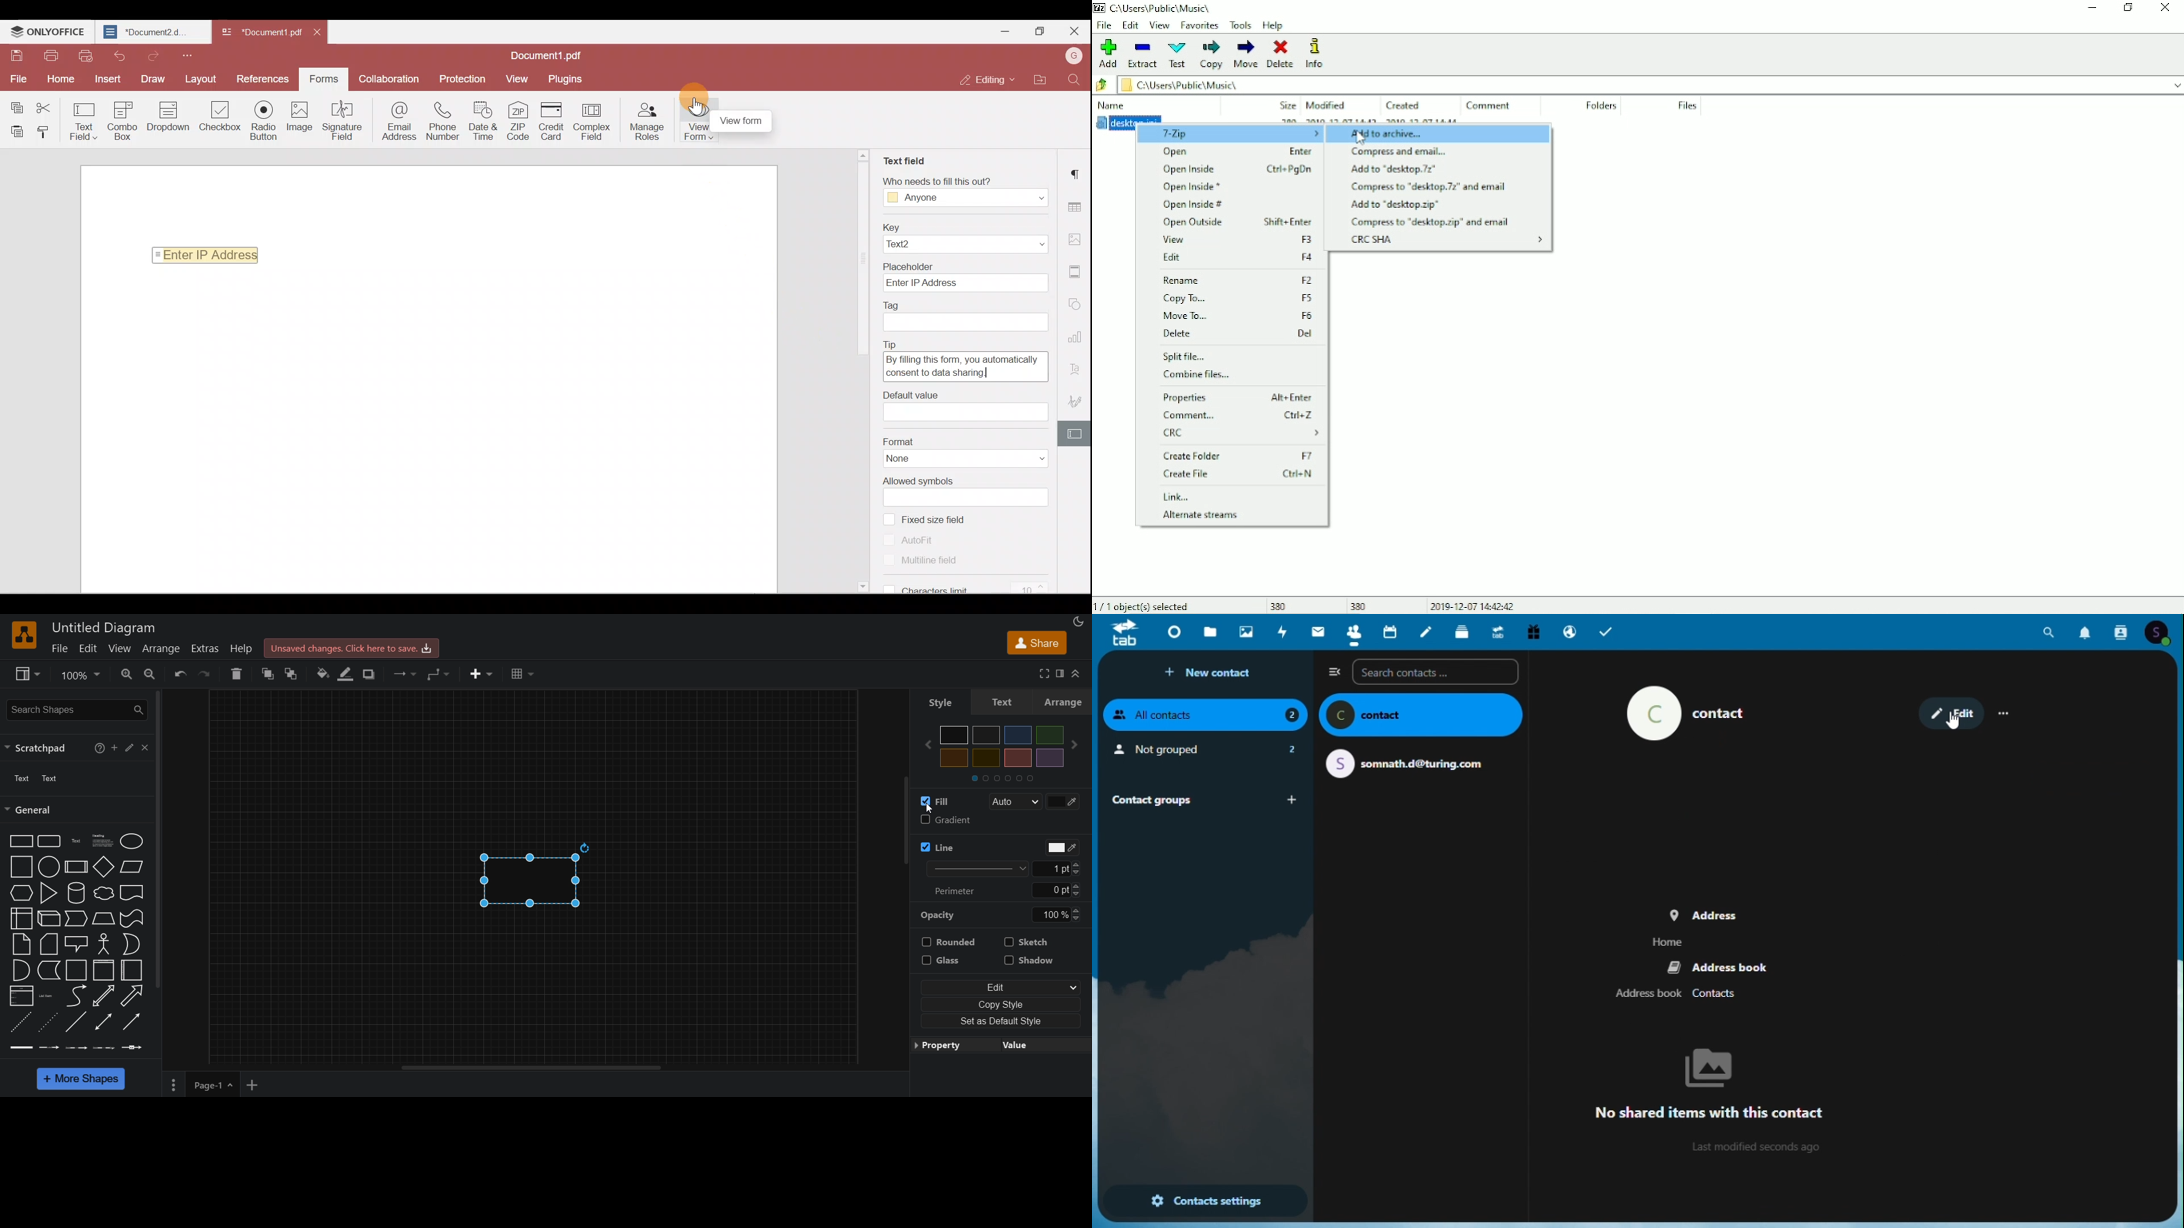  I want to click on or, so click(131, 946).